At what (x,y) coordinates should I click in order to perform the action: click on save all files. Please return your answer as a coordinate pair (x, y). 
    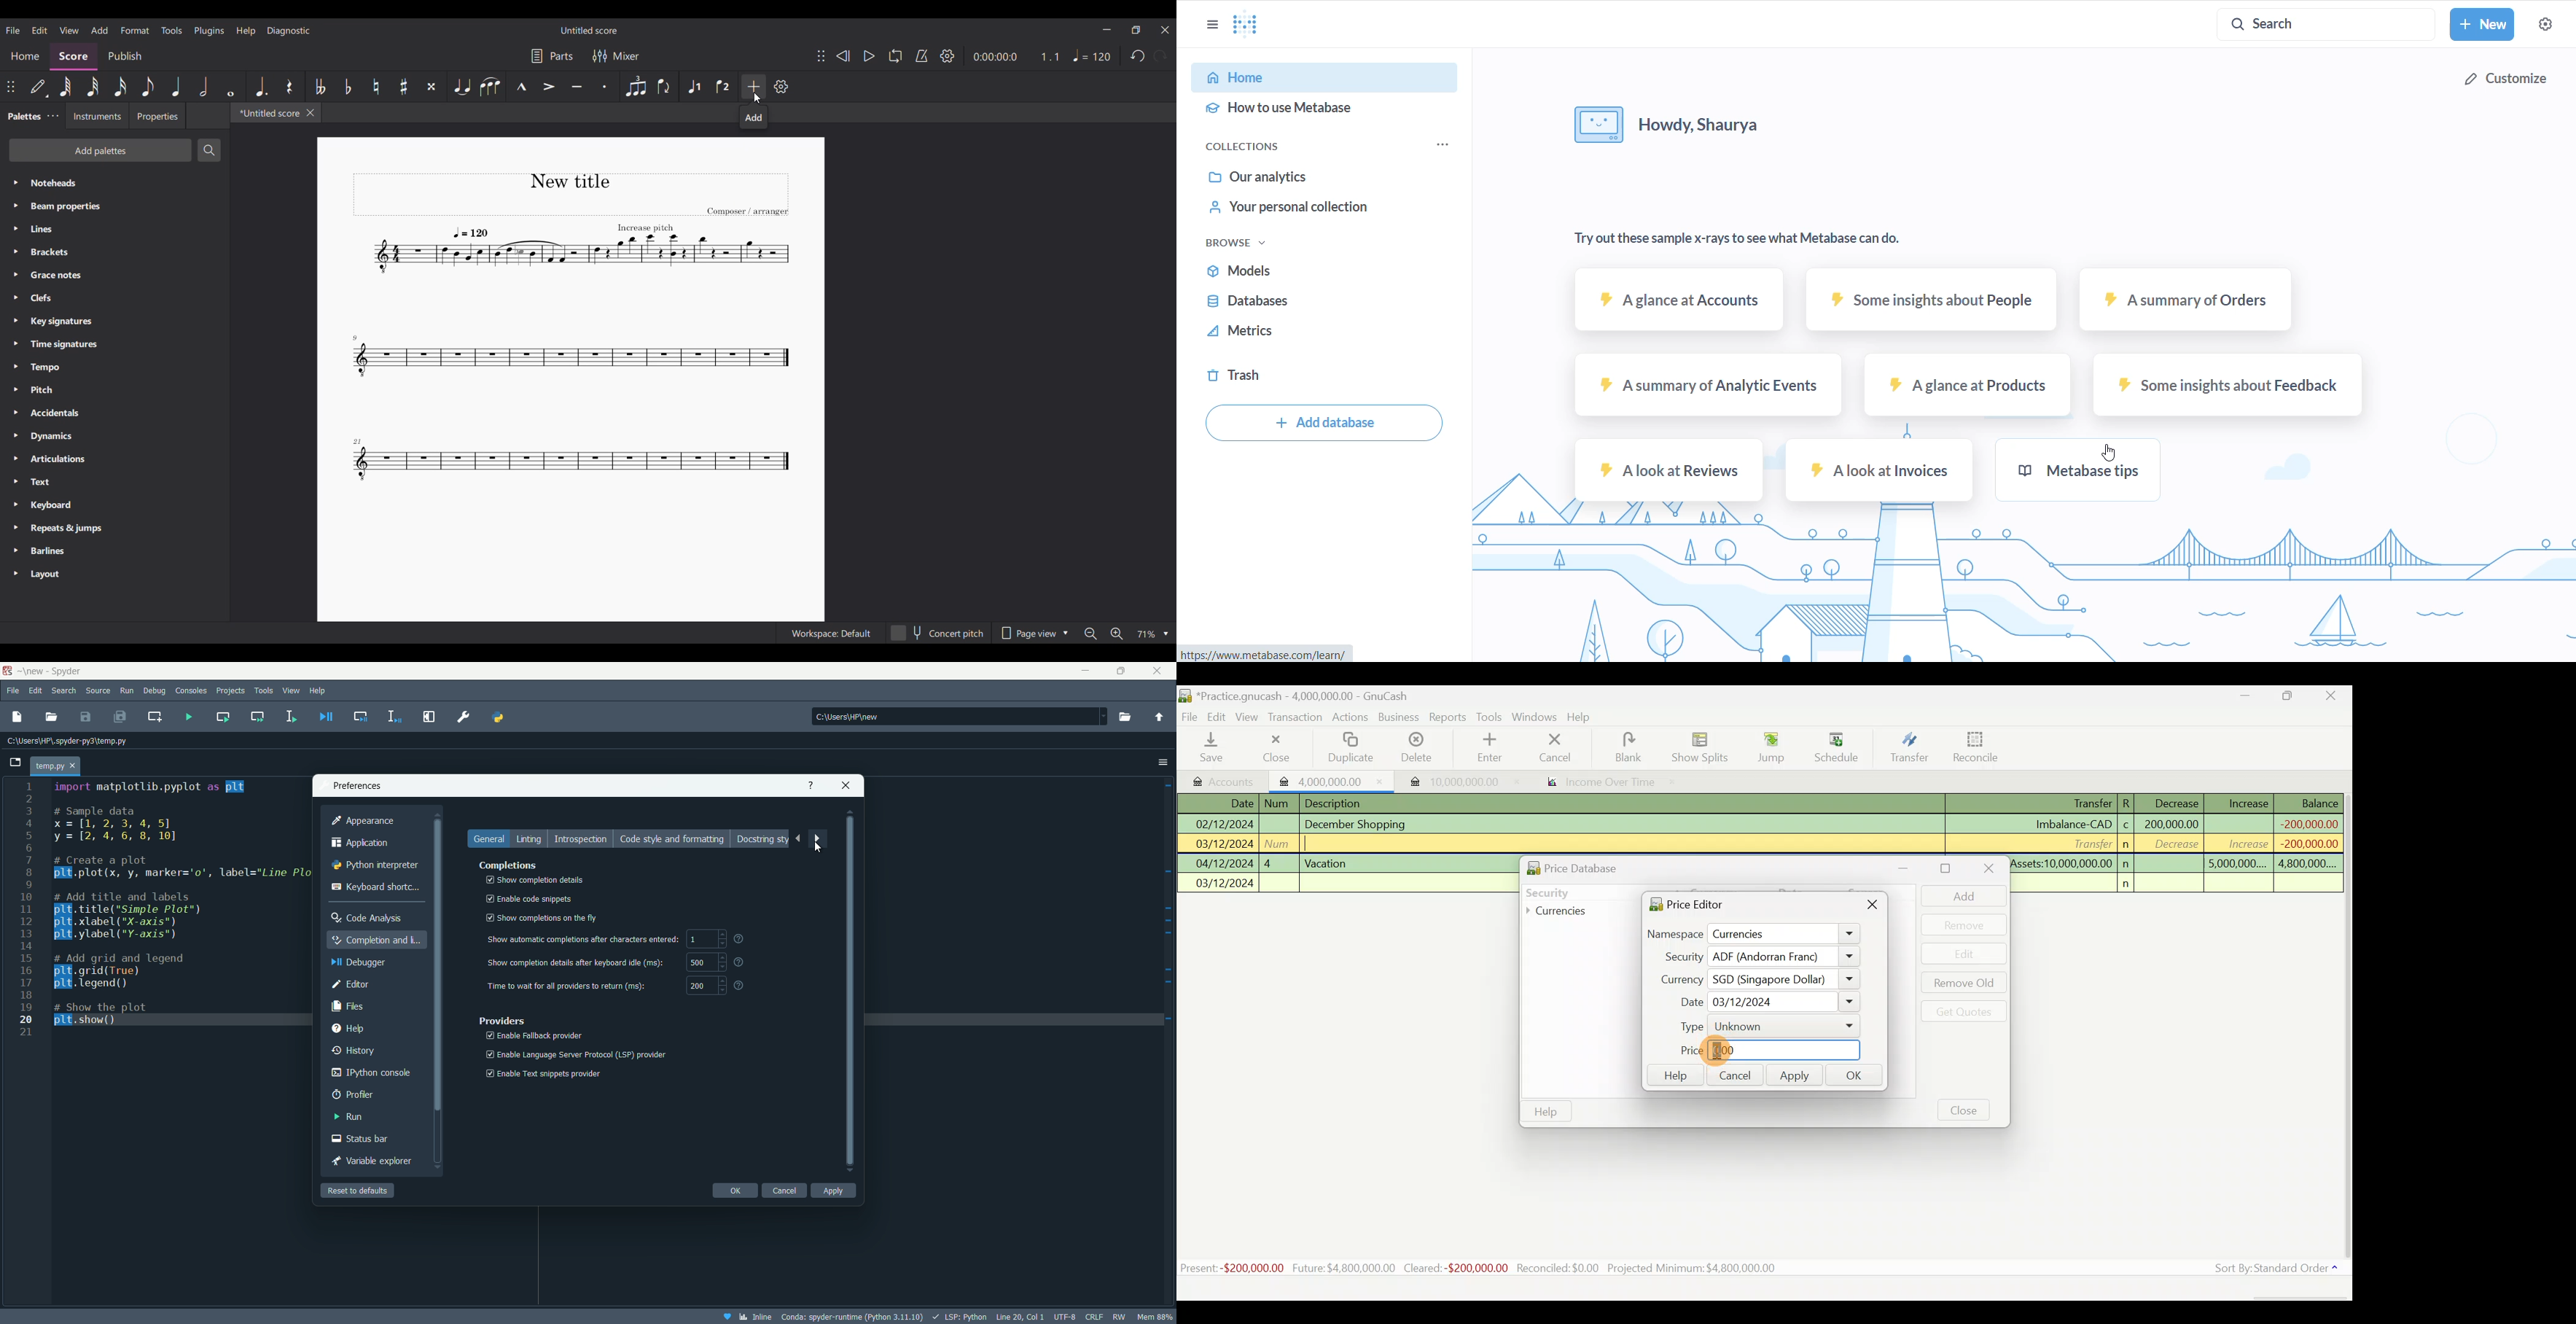
    Looking at the image, I should click on (119, 716).